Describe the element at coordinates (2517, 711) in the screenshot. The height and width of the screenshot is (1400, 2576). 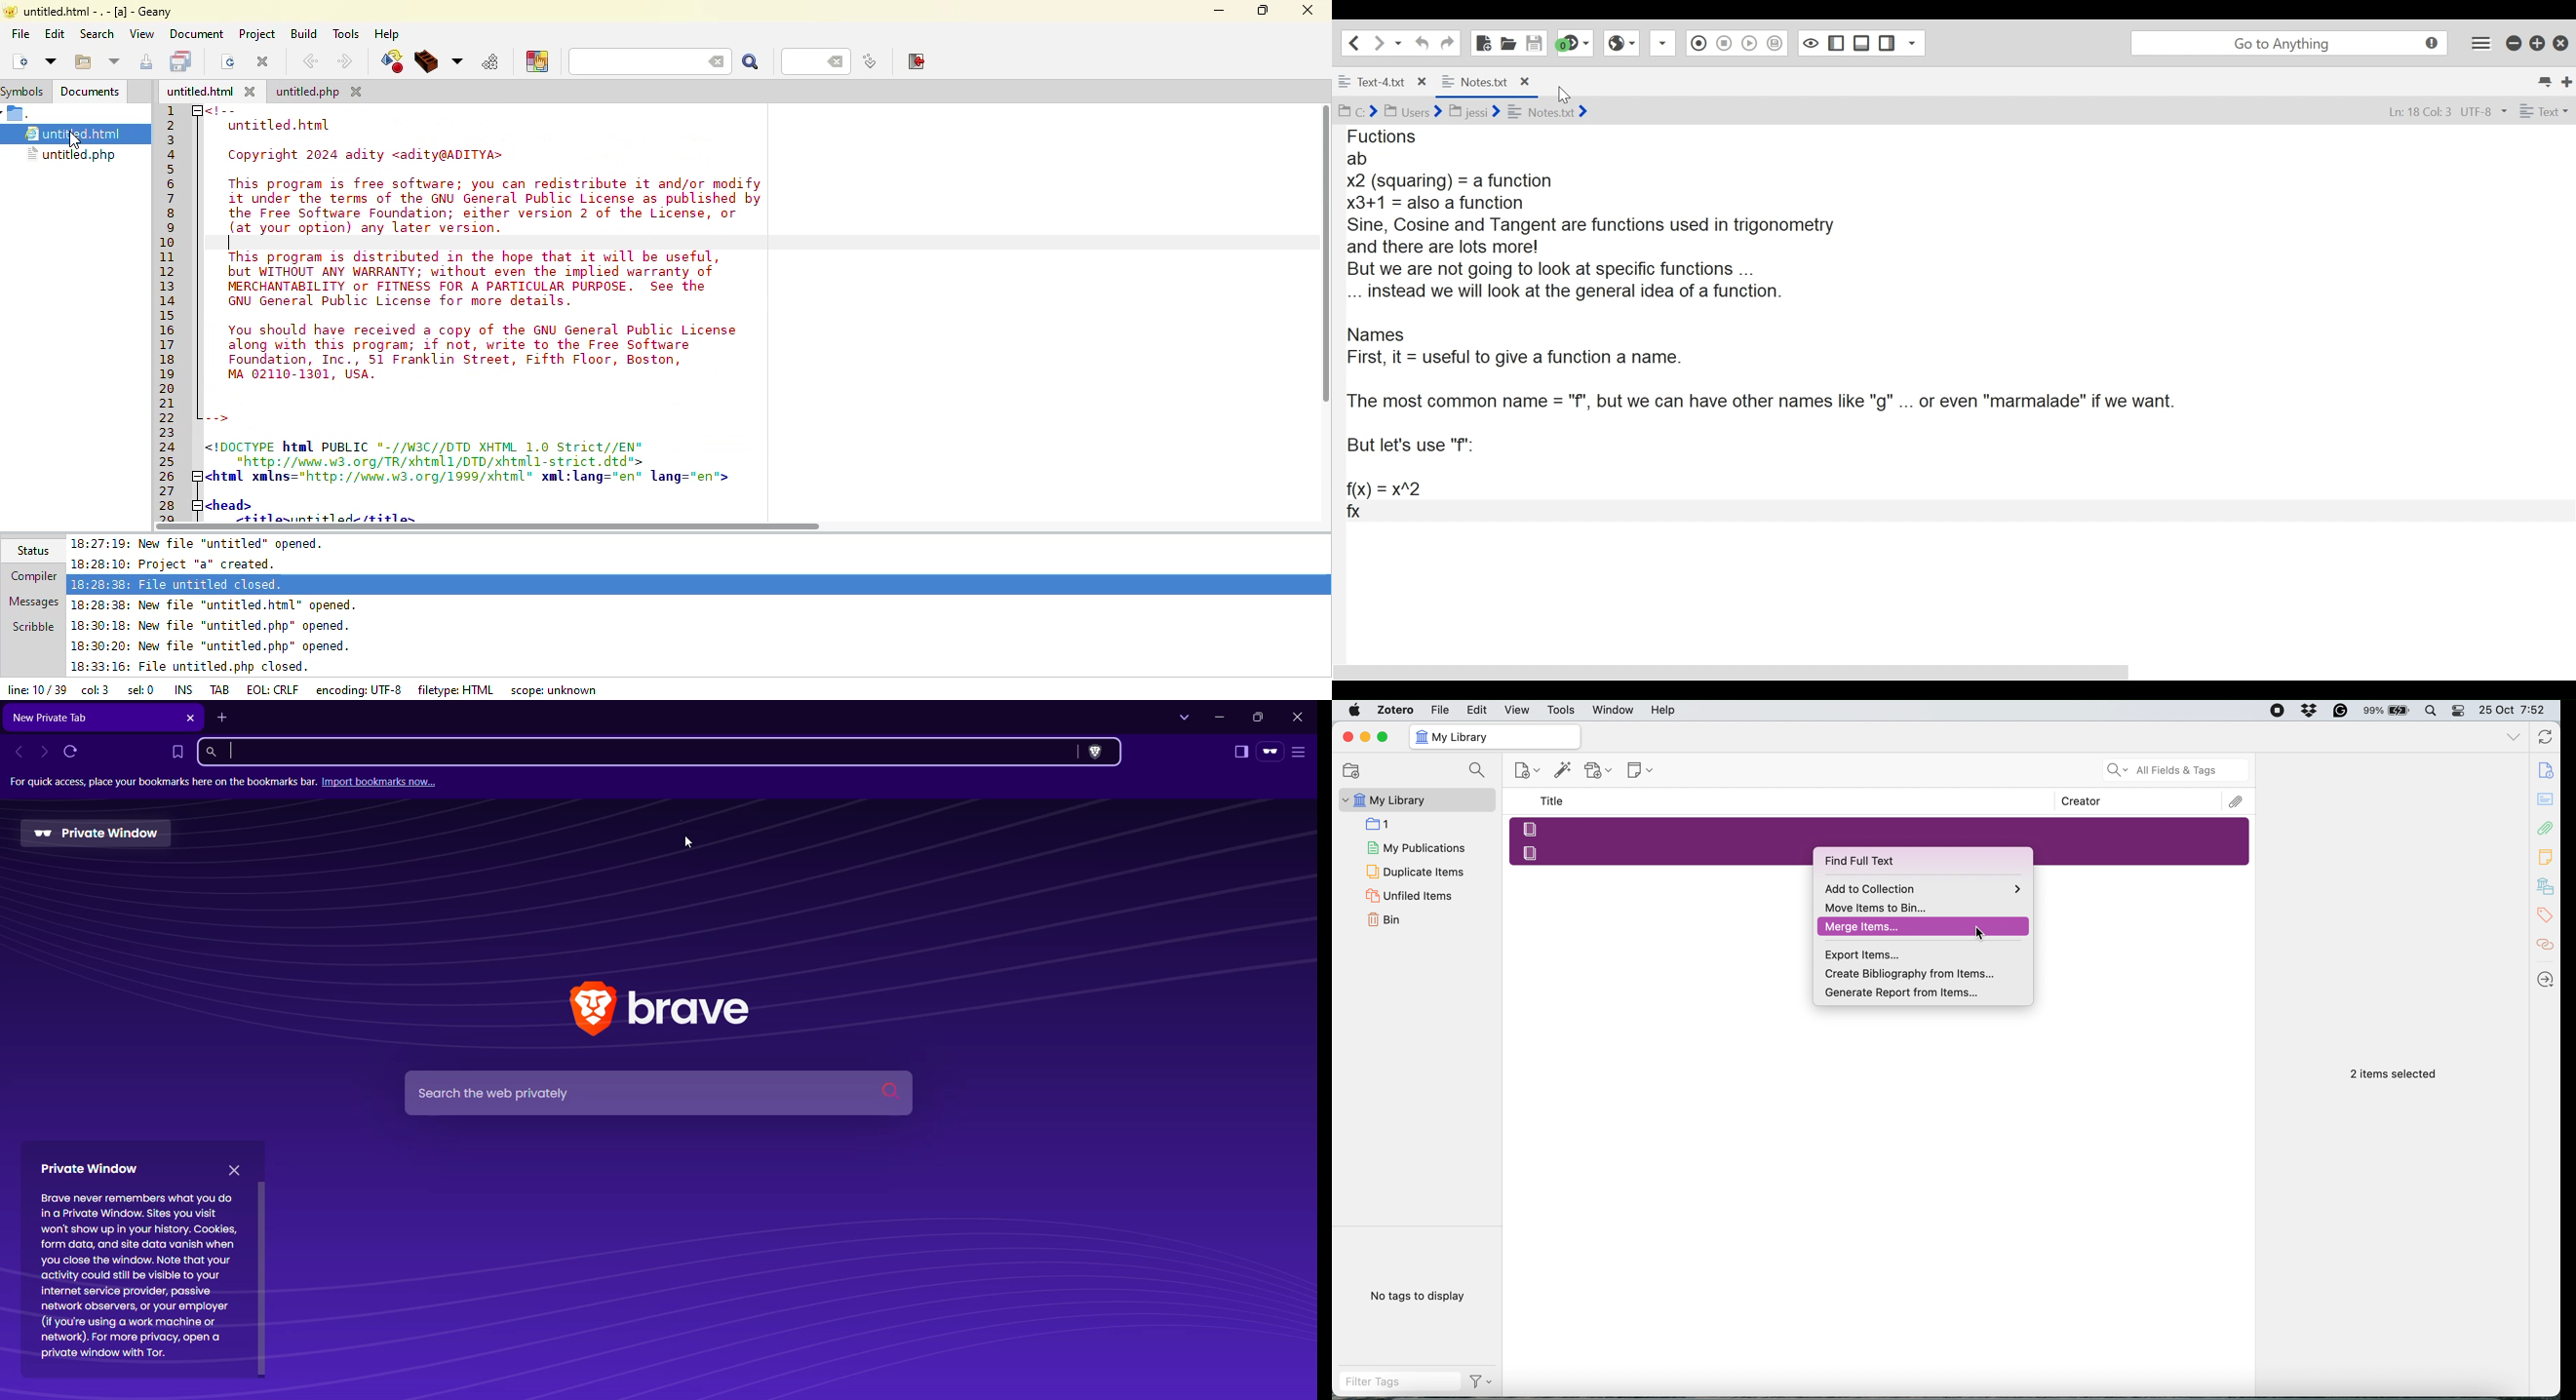
I see `25 Oct 7:52` at that location.